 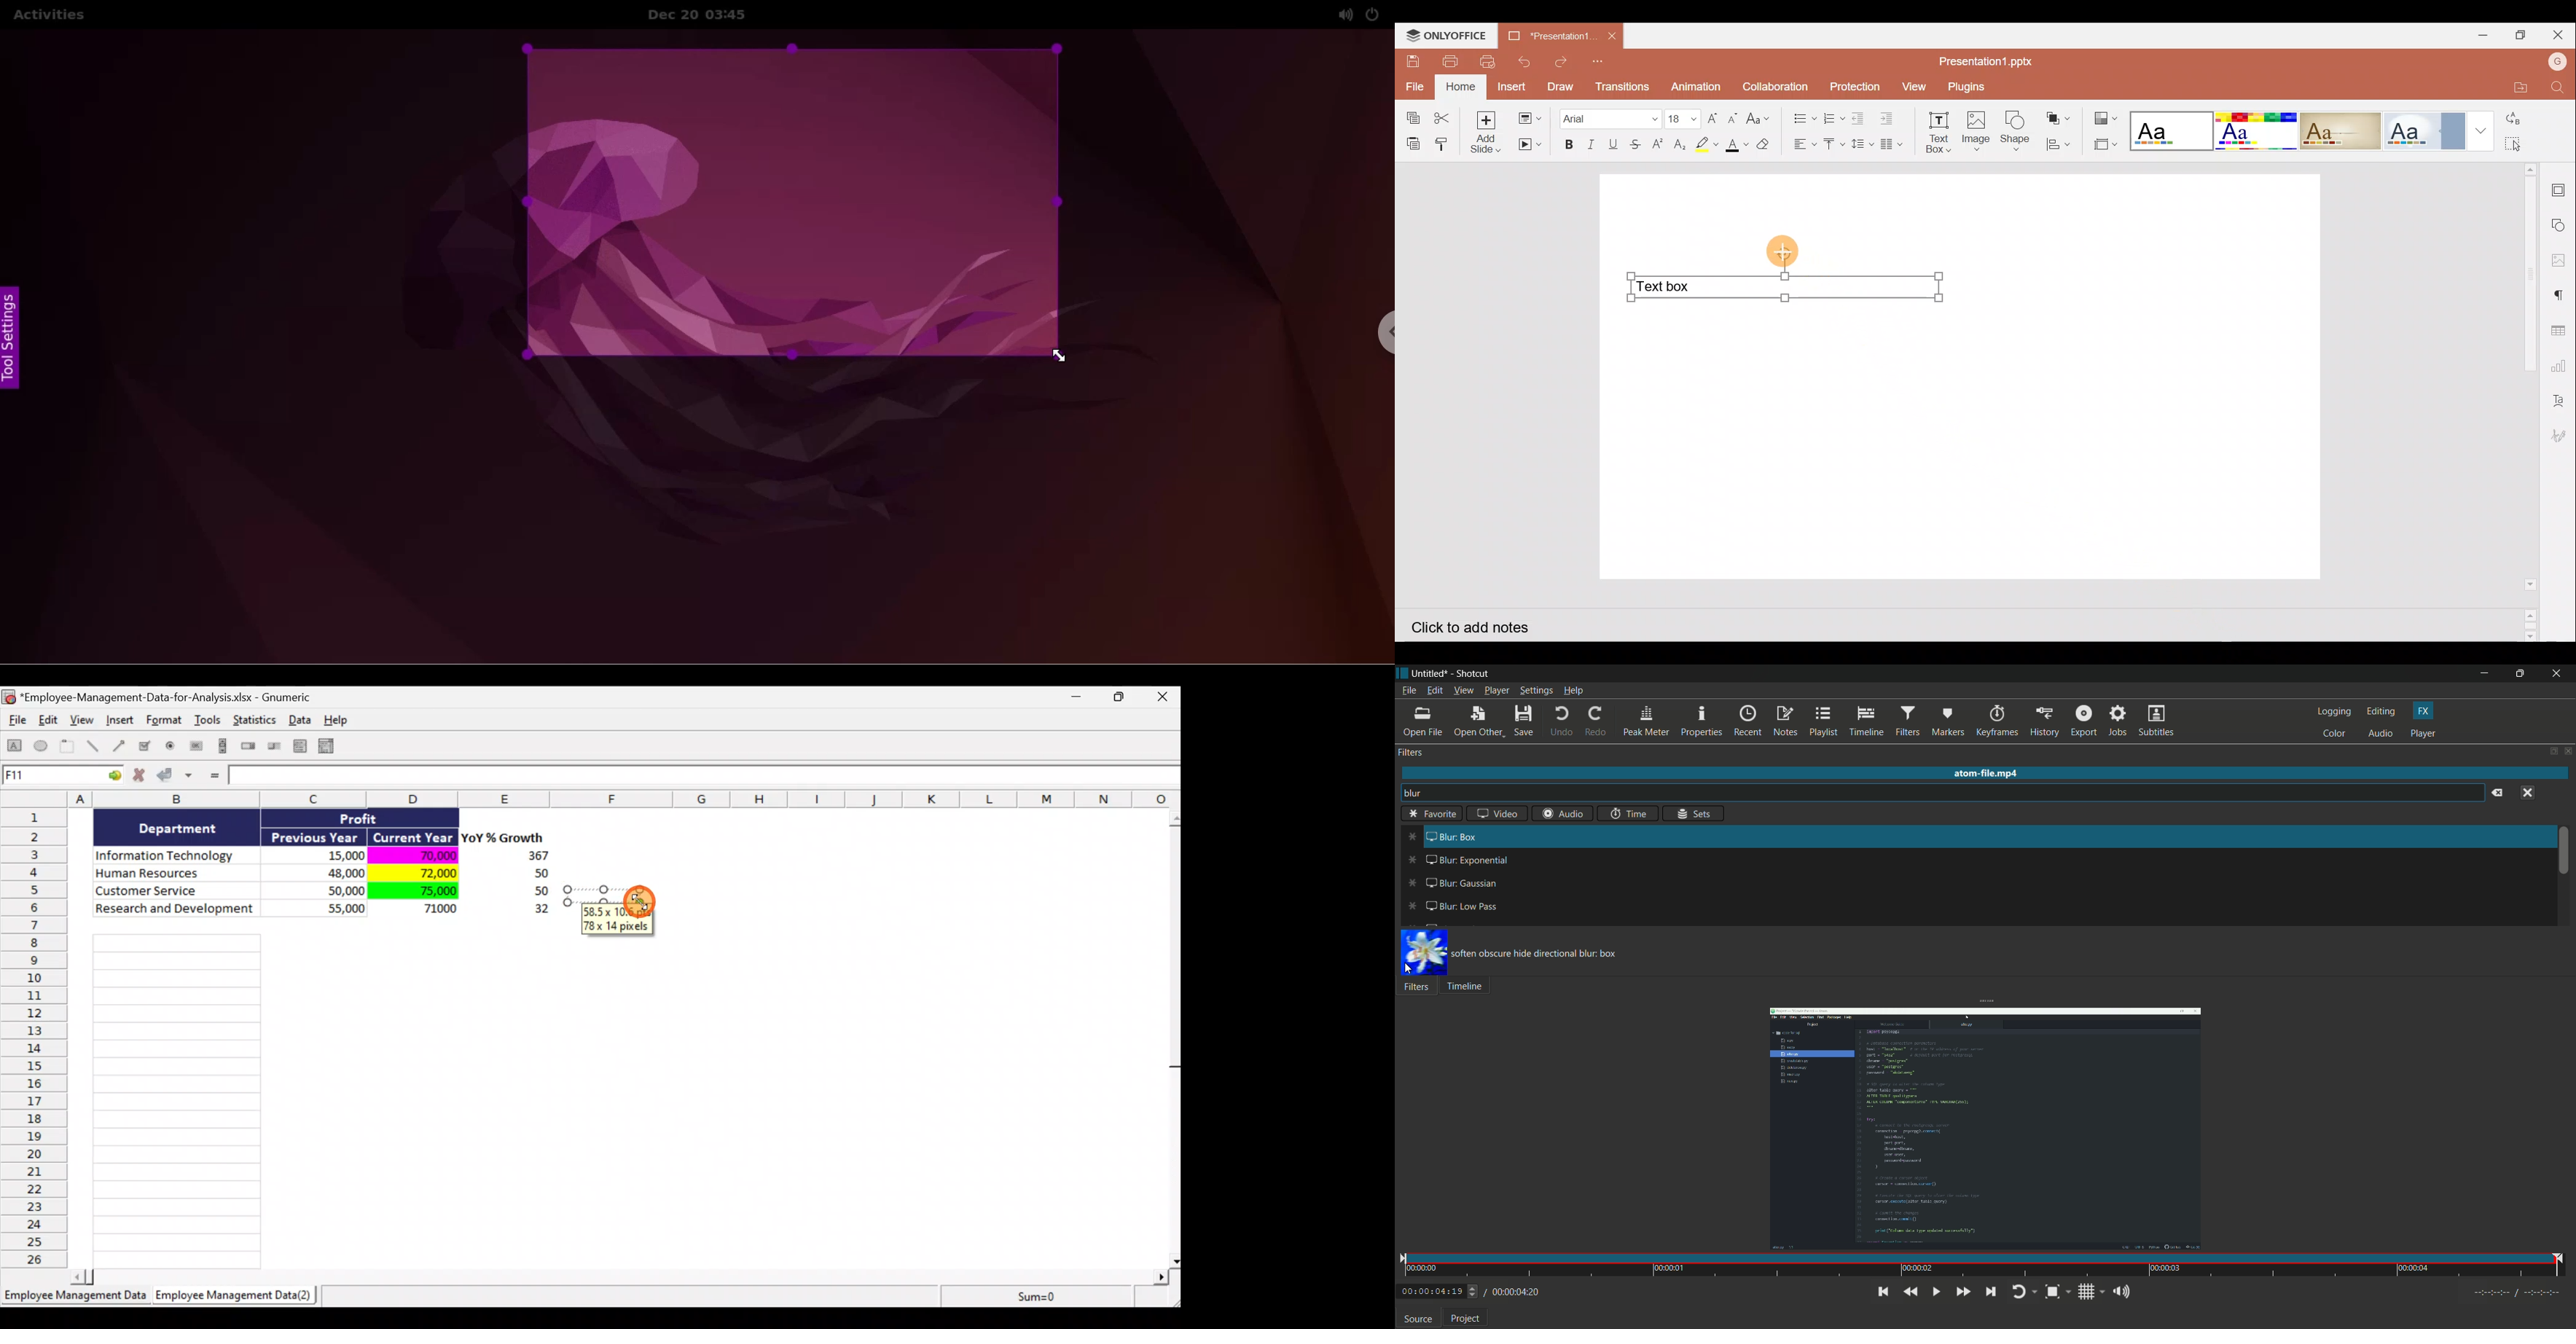 I want to click on Numbering, so click(x=1834, y=115).